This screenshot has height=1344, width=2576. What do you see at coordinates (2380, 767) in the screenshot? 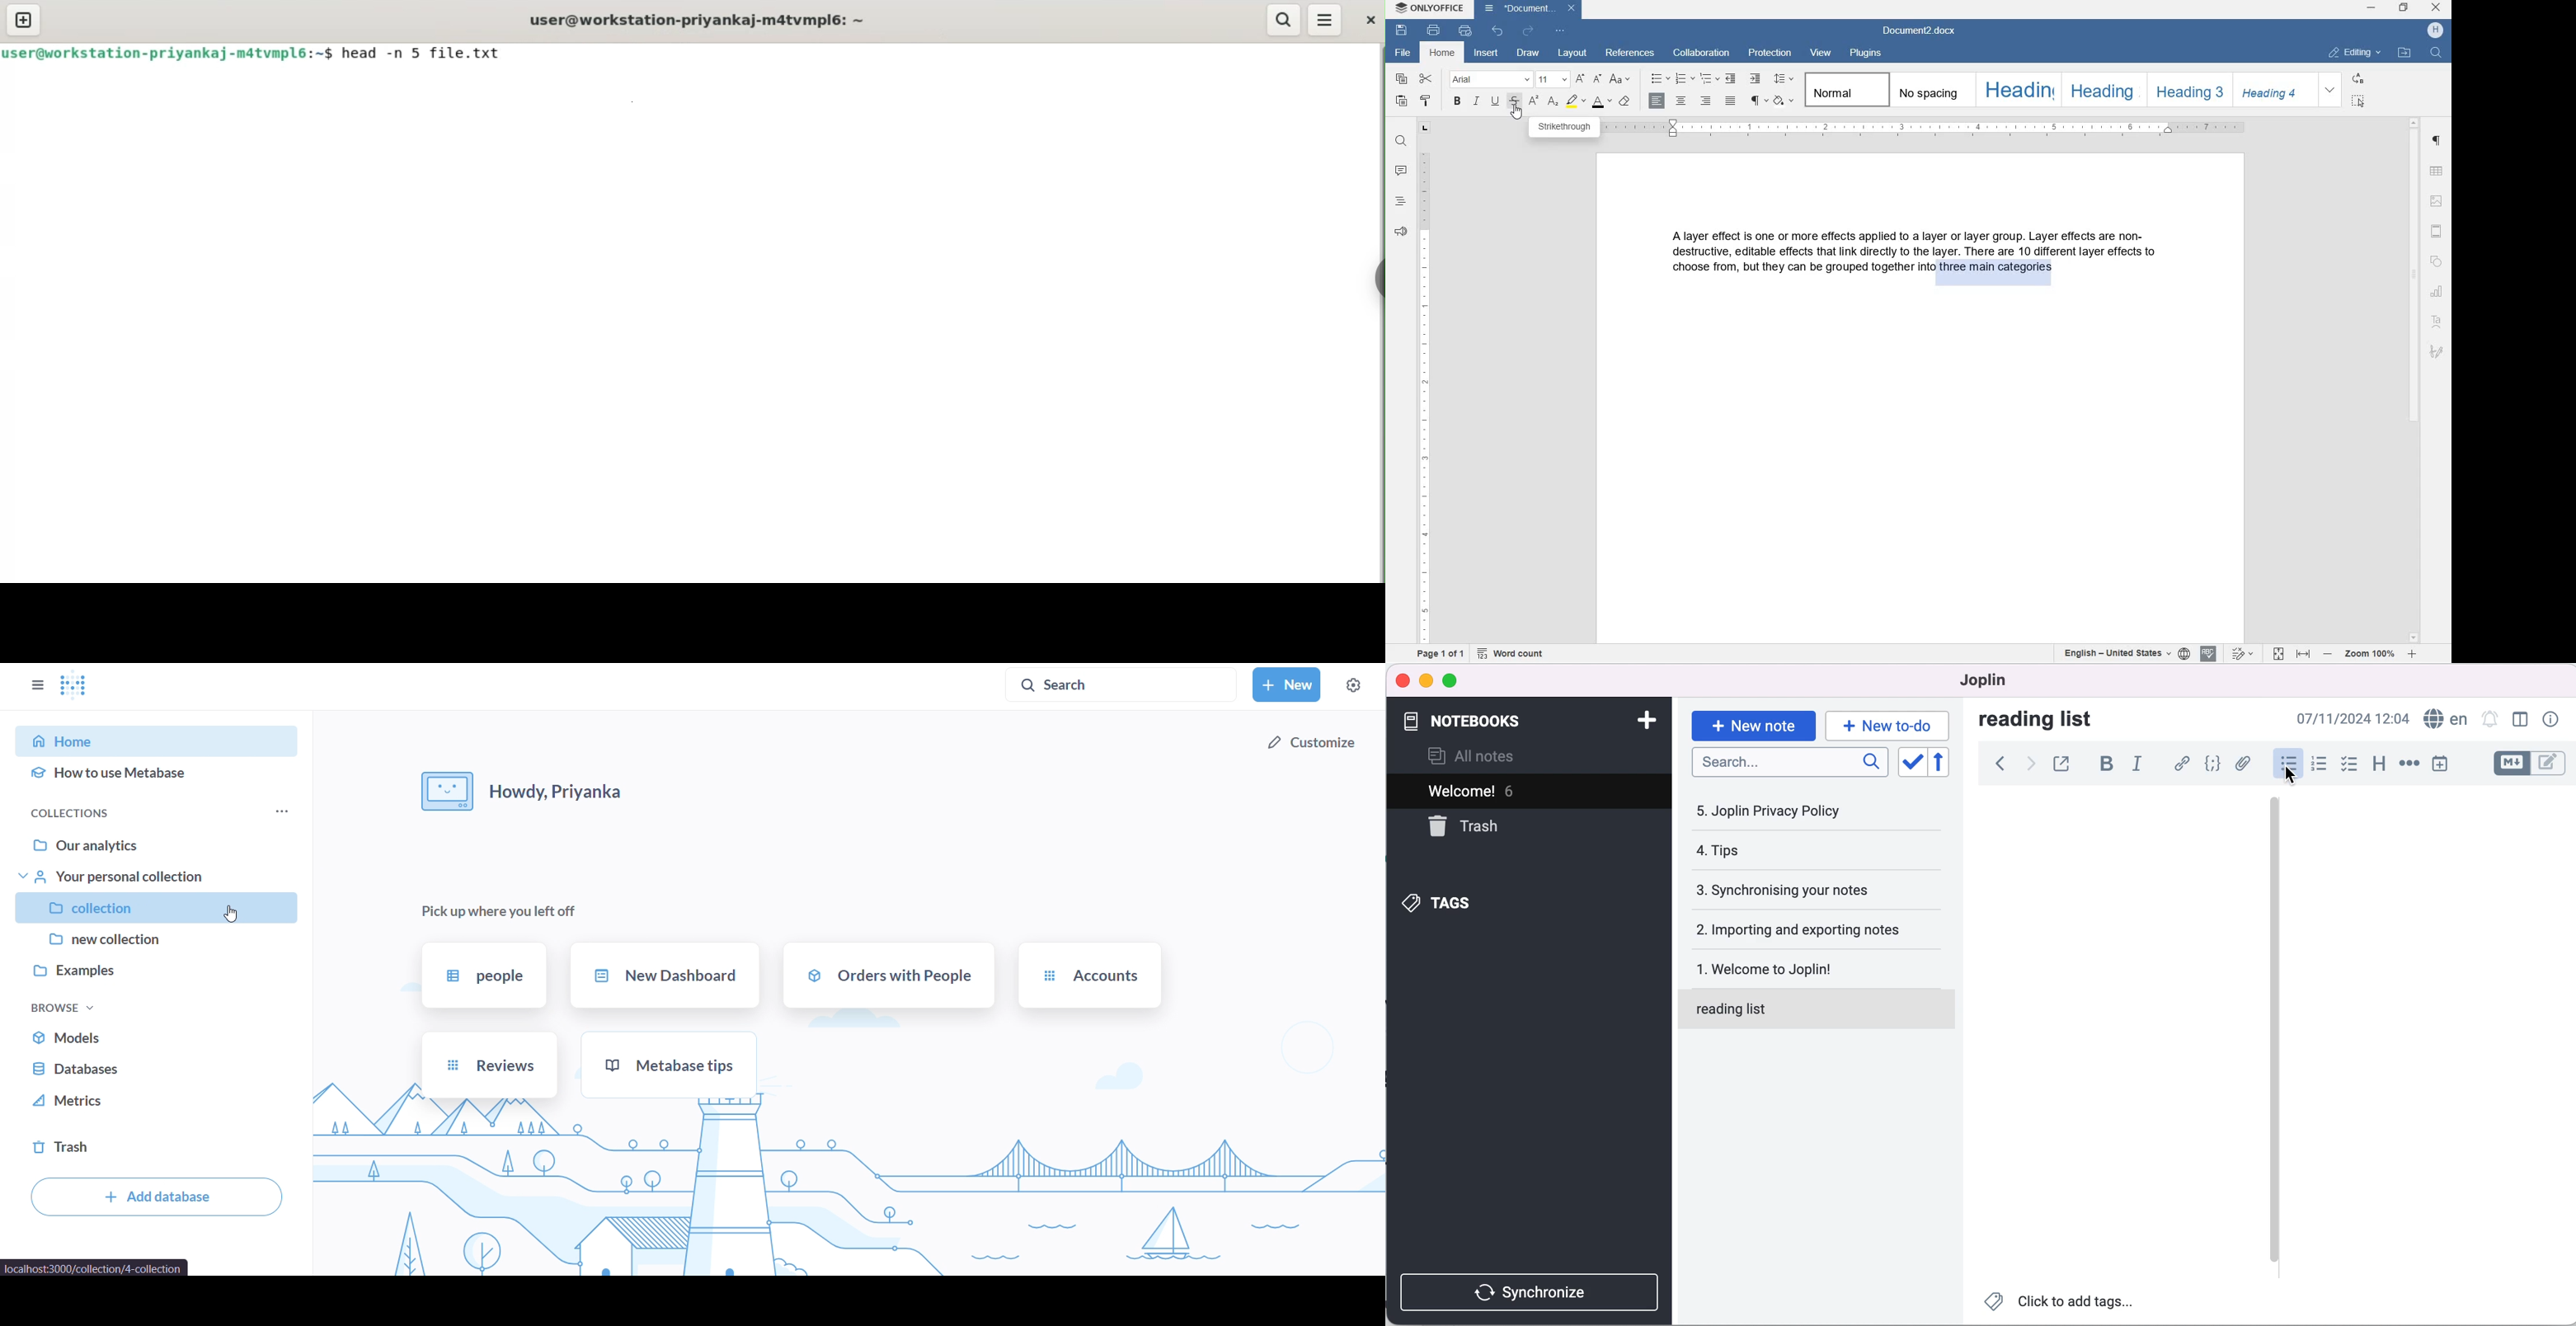
I see `heading` at bounding box center [2380, 767].